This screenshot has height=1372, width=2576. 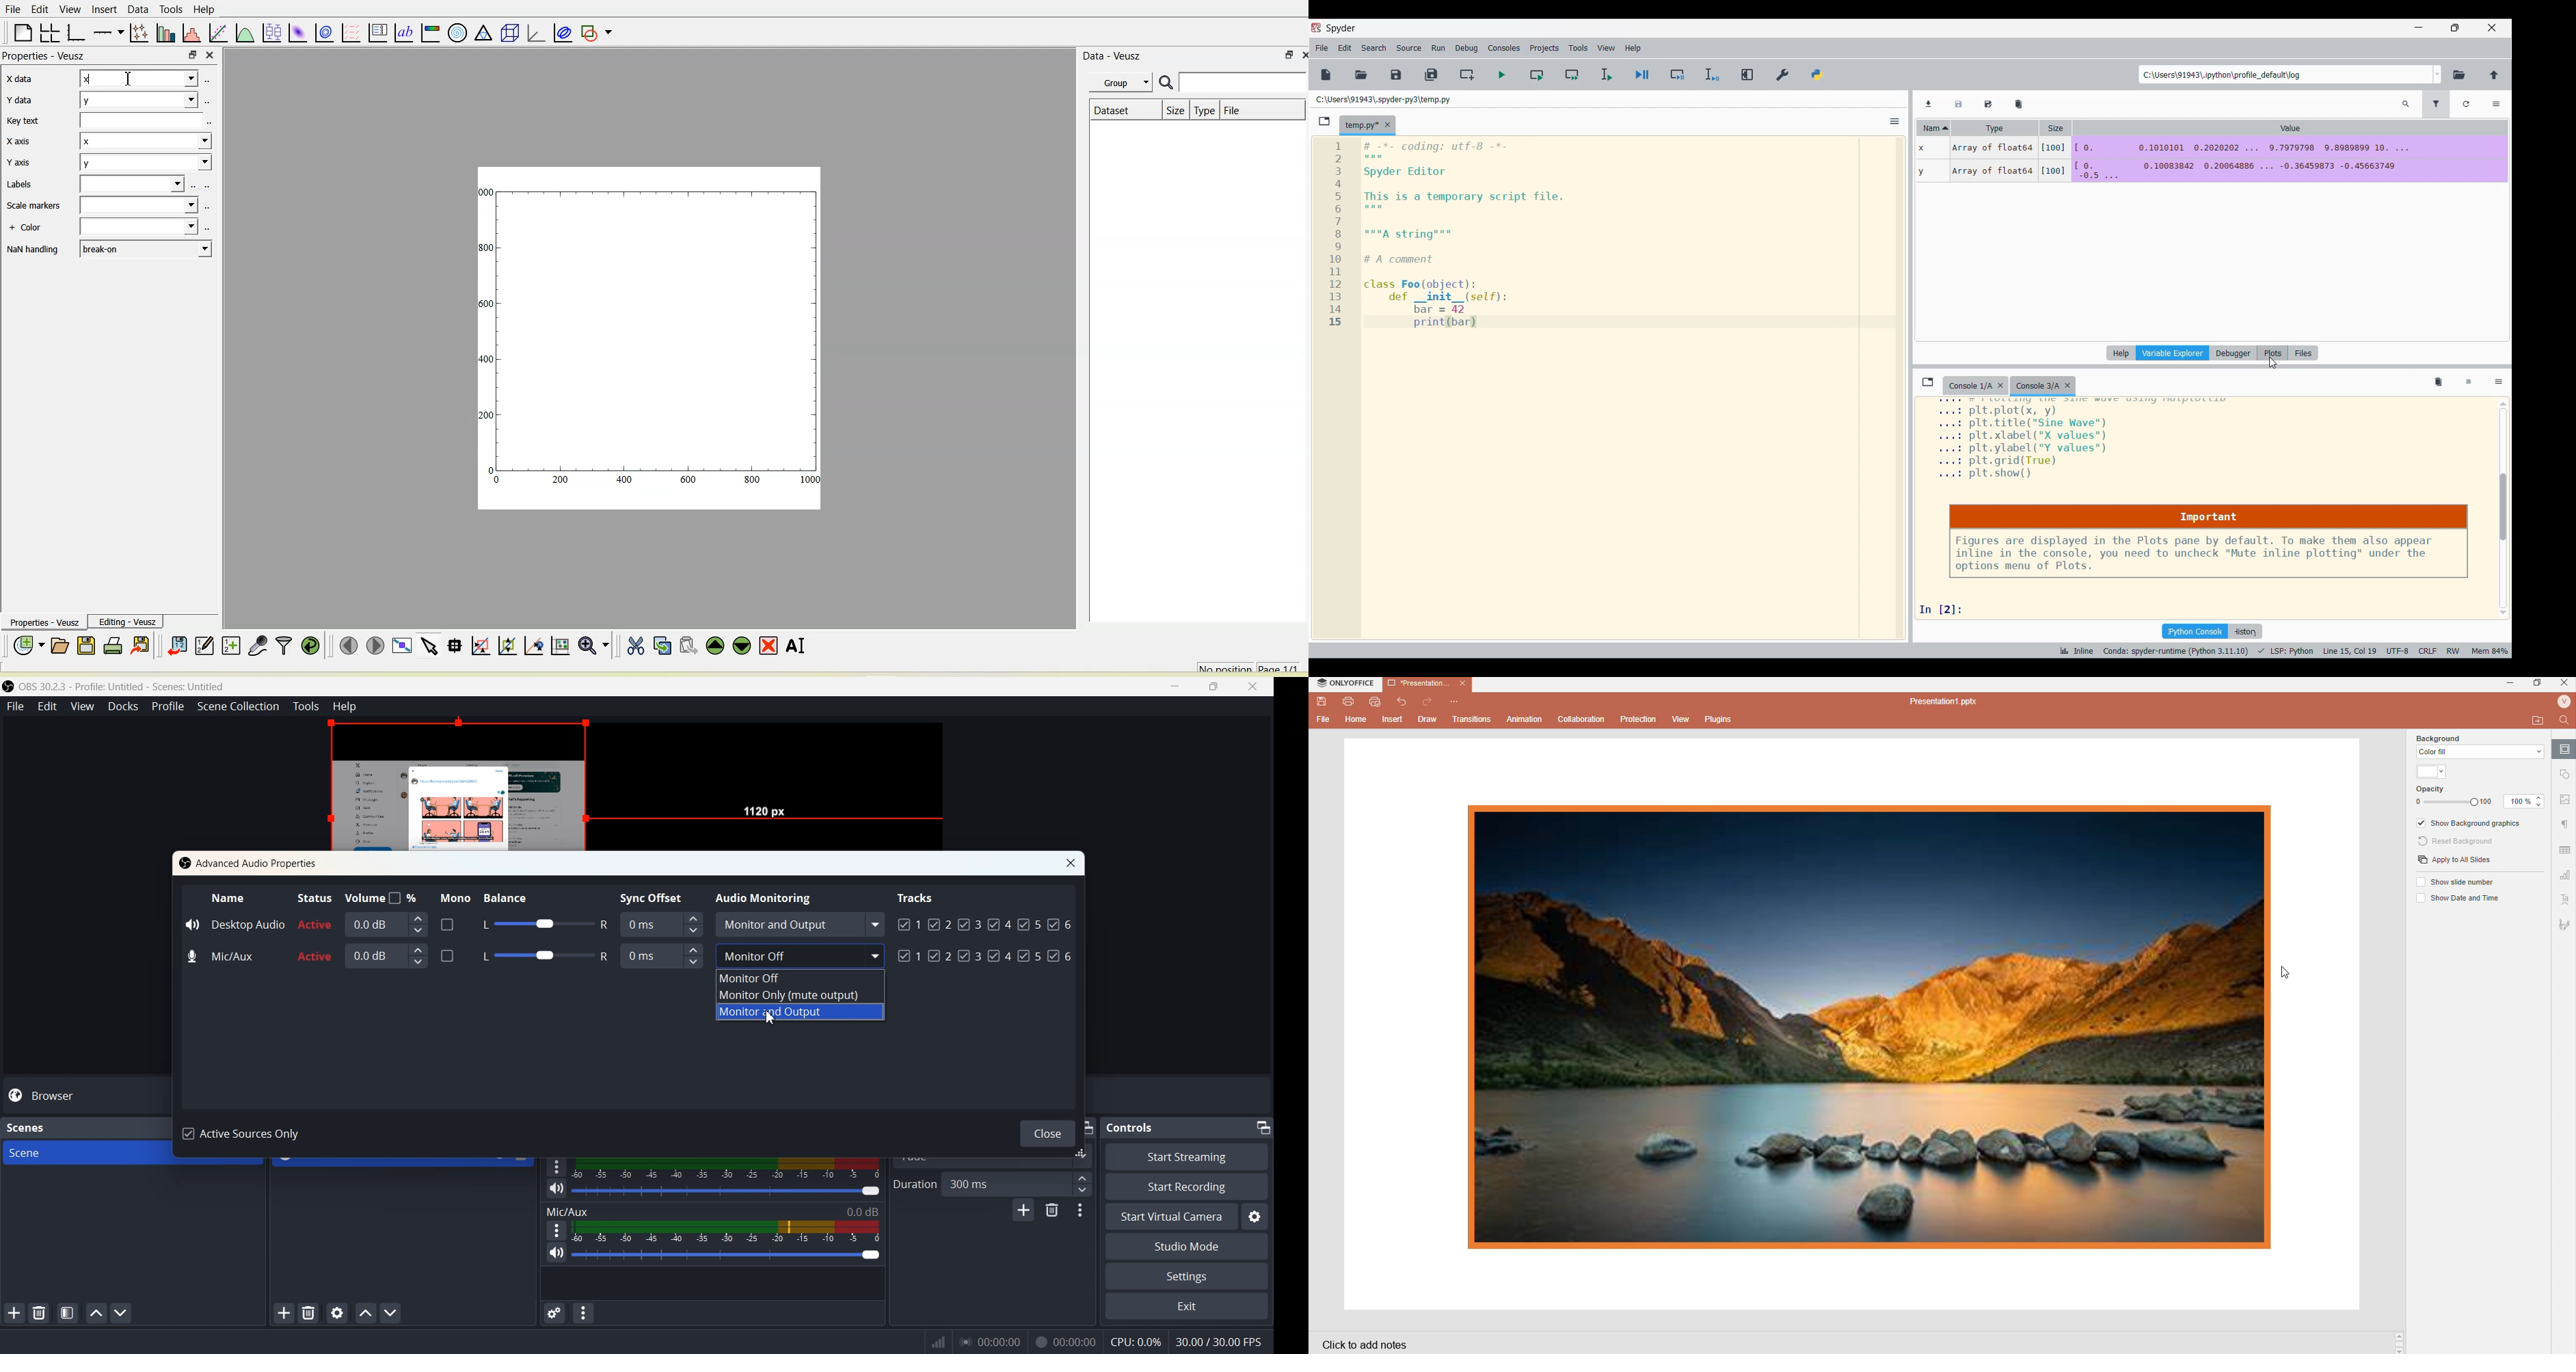 I want to click on Move scene Down, so click(x=122, y=1314).